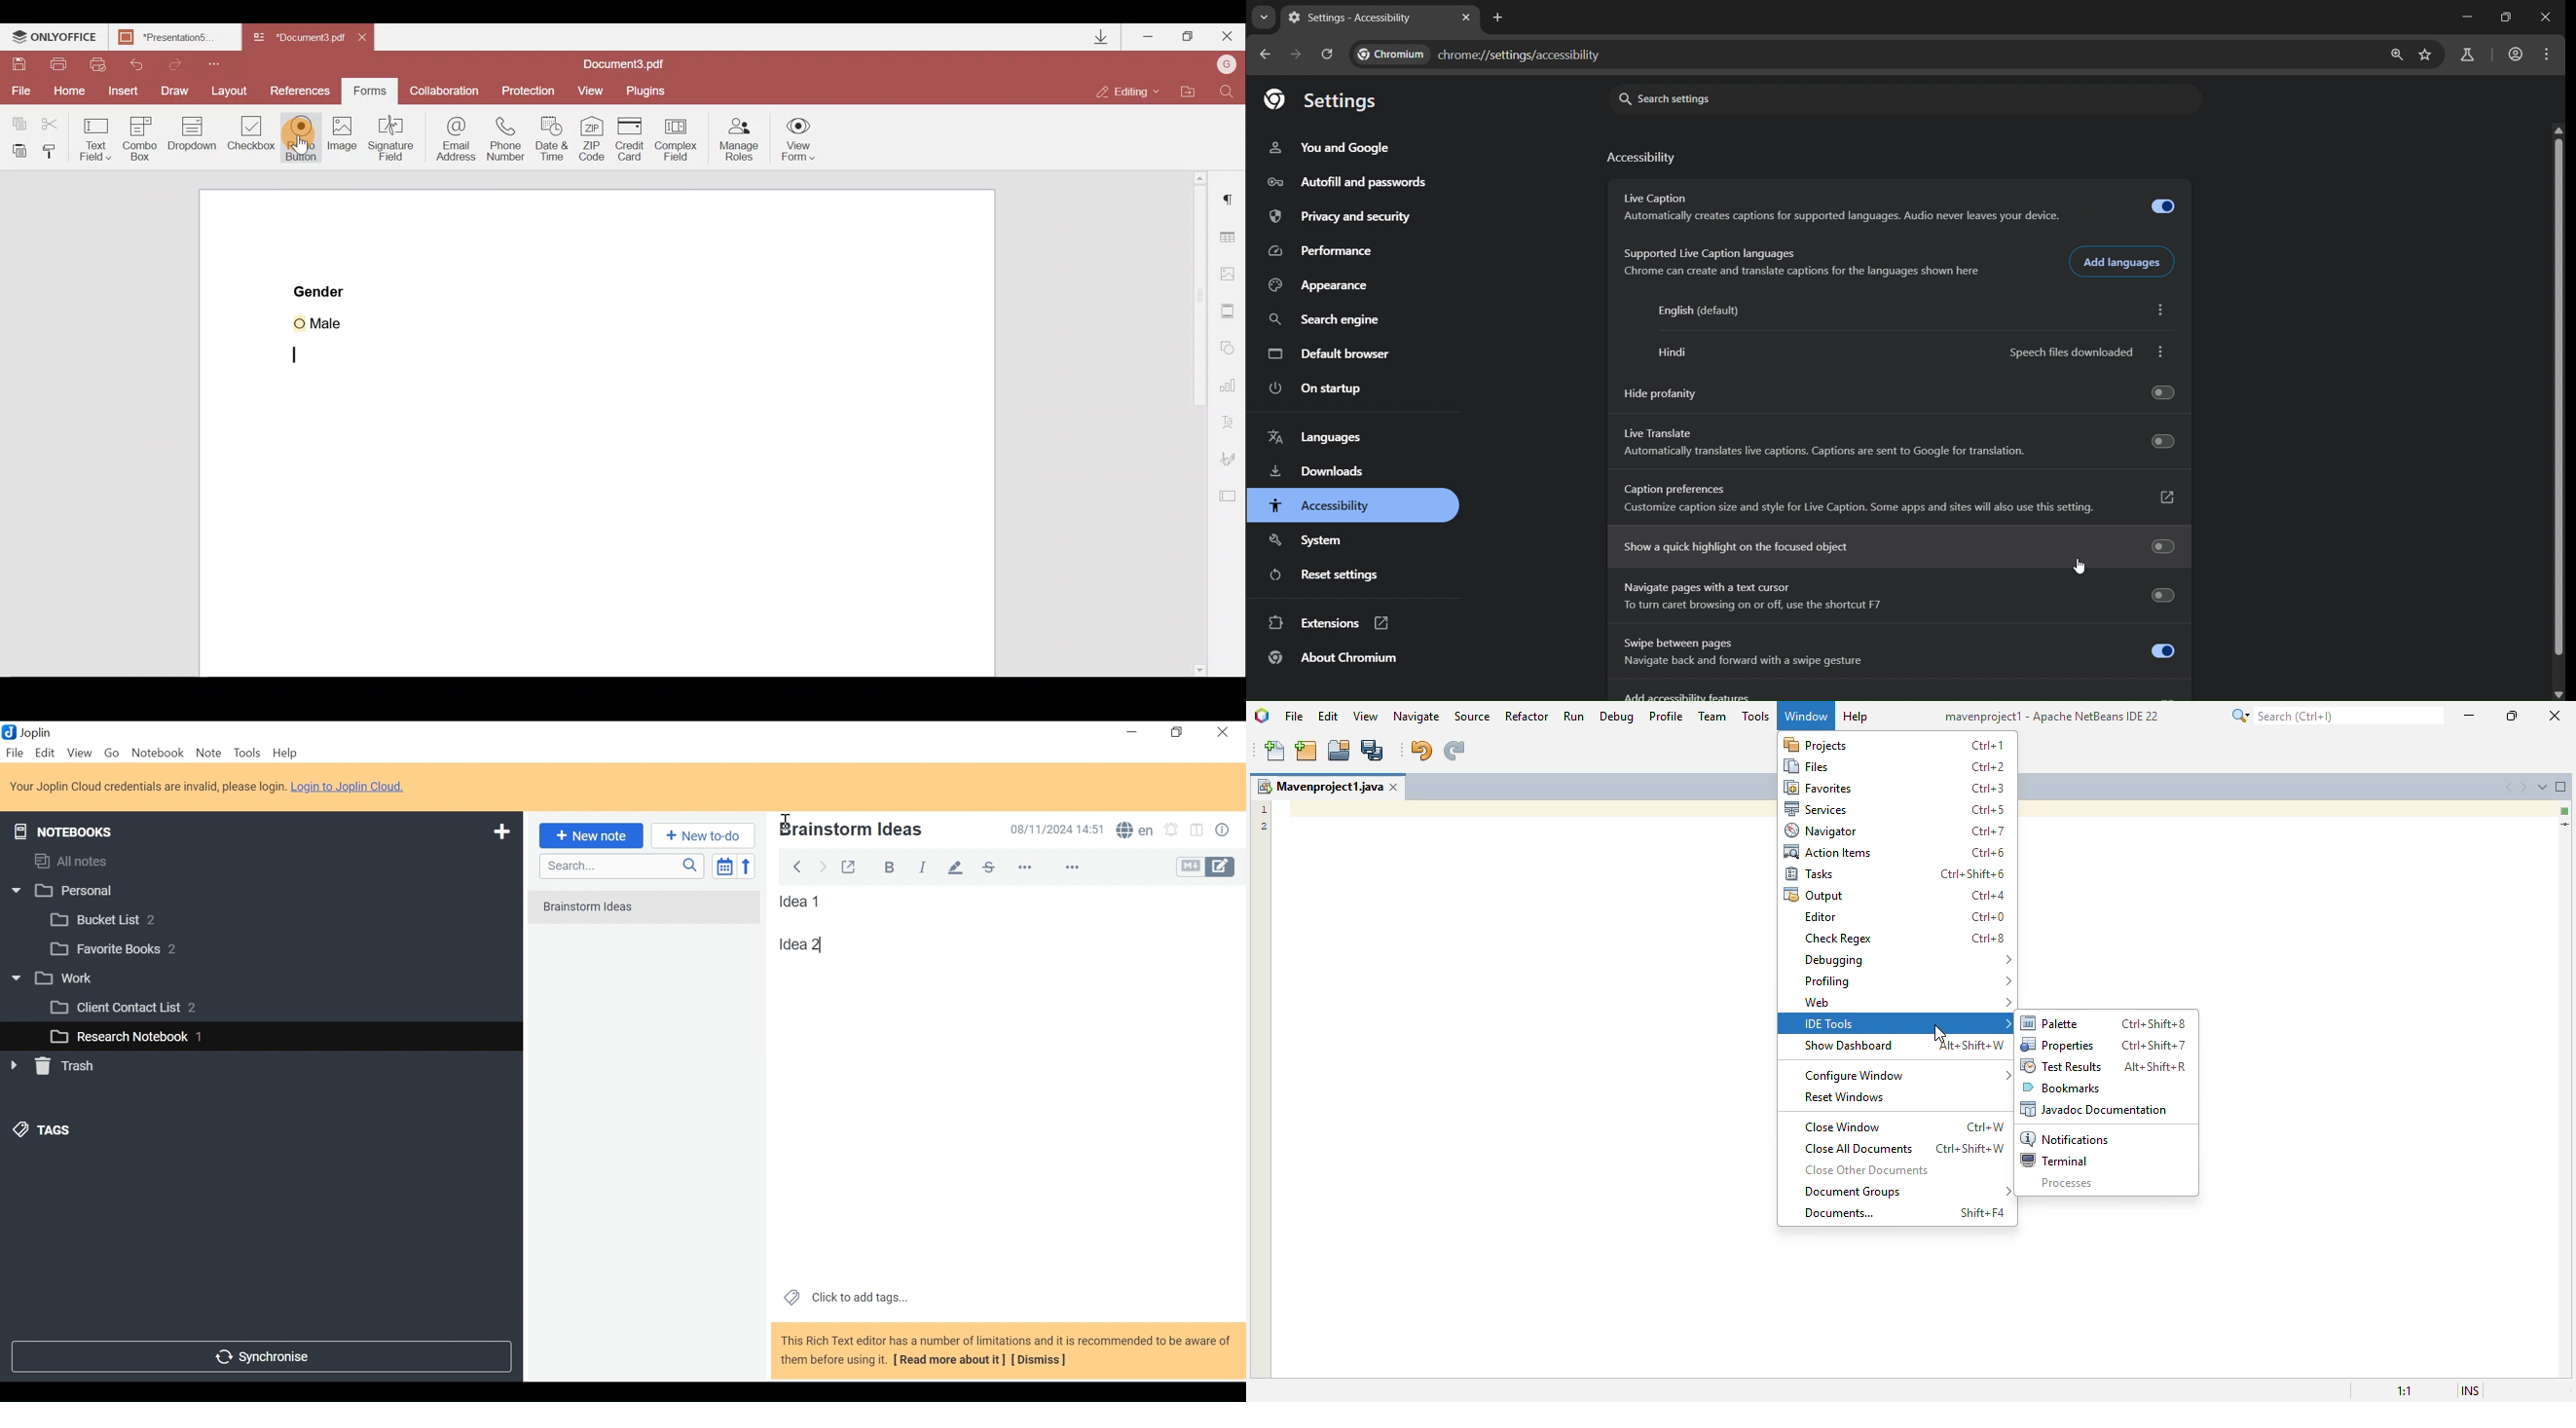 The width and height of the screenshot is (2576, 1428). Describe the element at coordinates (1197, 831) in the screenshot. I see `Toggle Editor layout` at that location.